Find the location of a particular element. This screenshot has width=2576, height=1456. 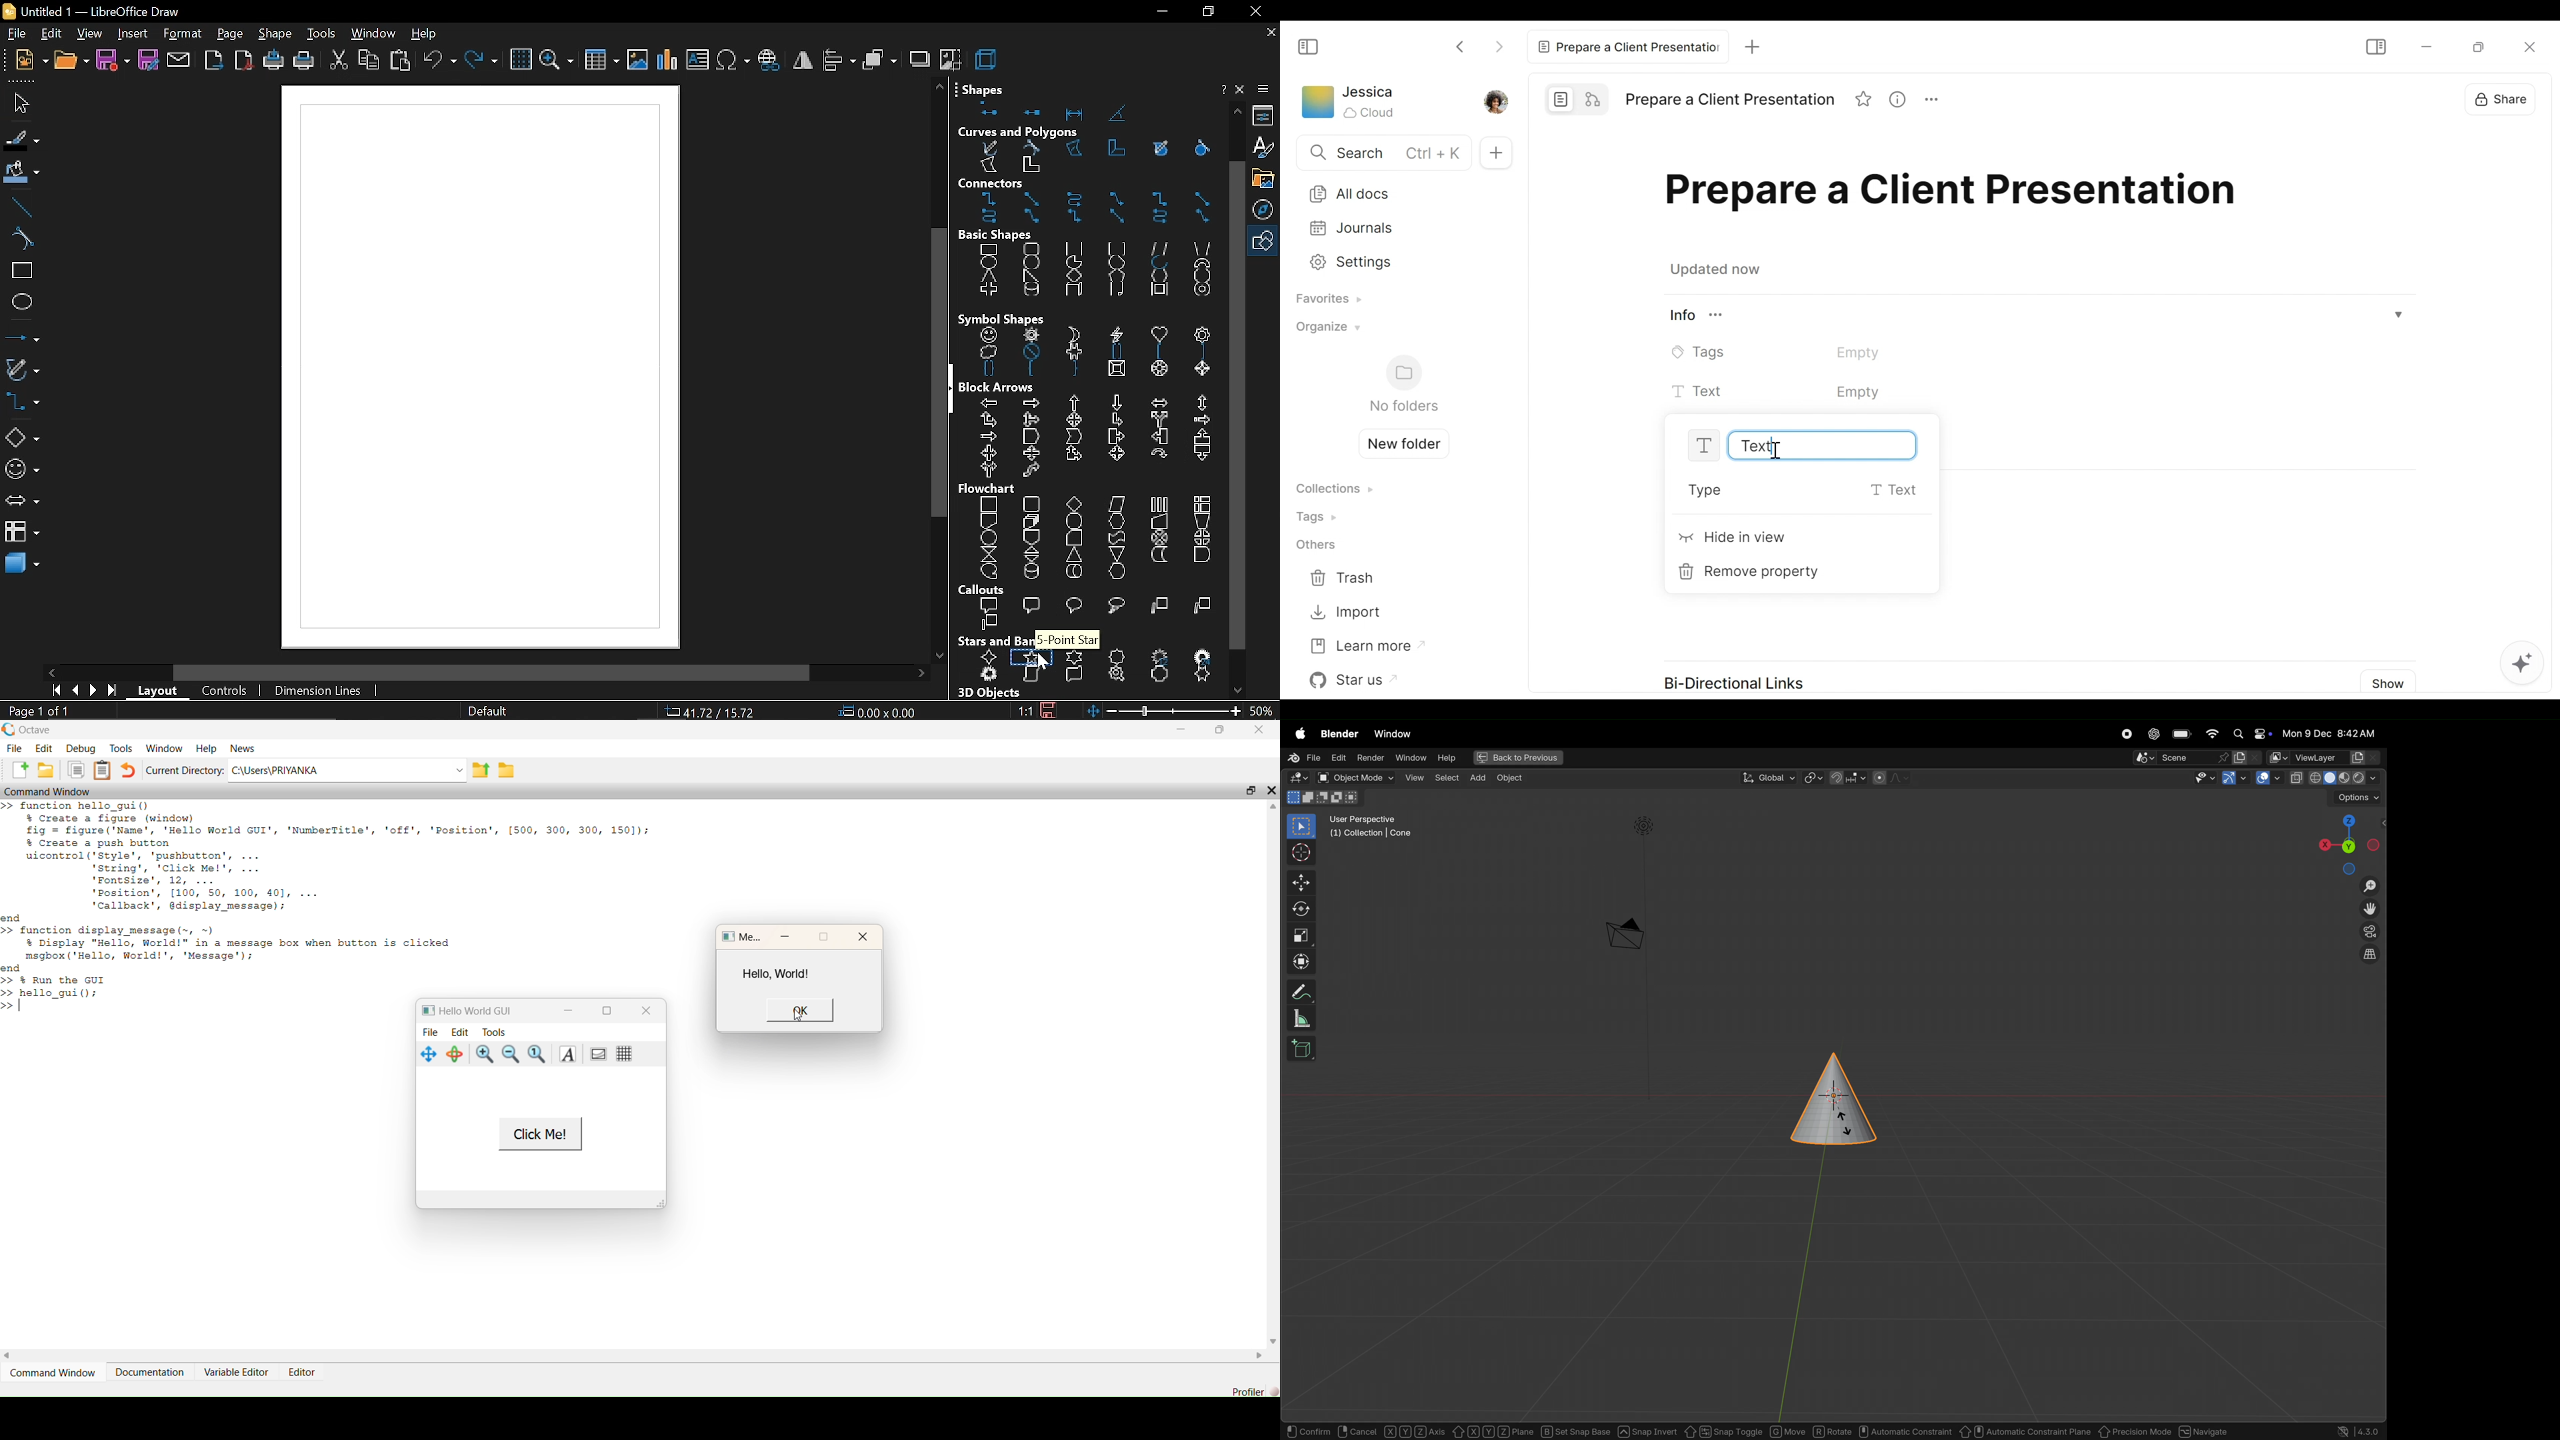

print is located at coordinates (303, 62).